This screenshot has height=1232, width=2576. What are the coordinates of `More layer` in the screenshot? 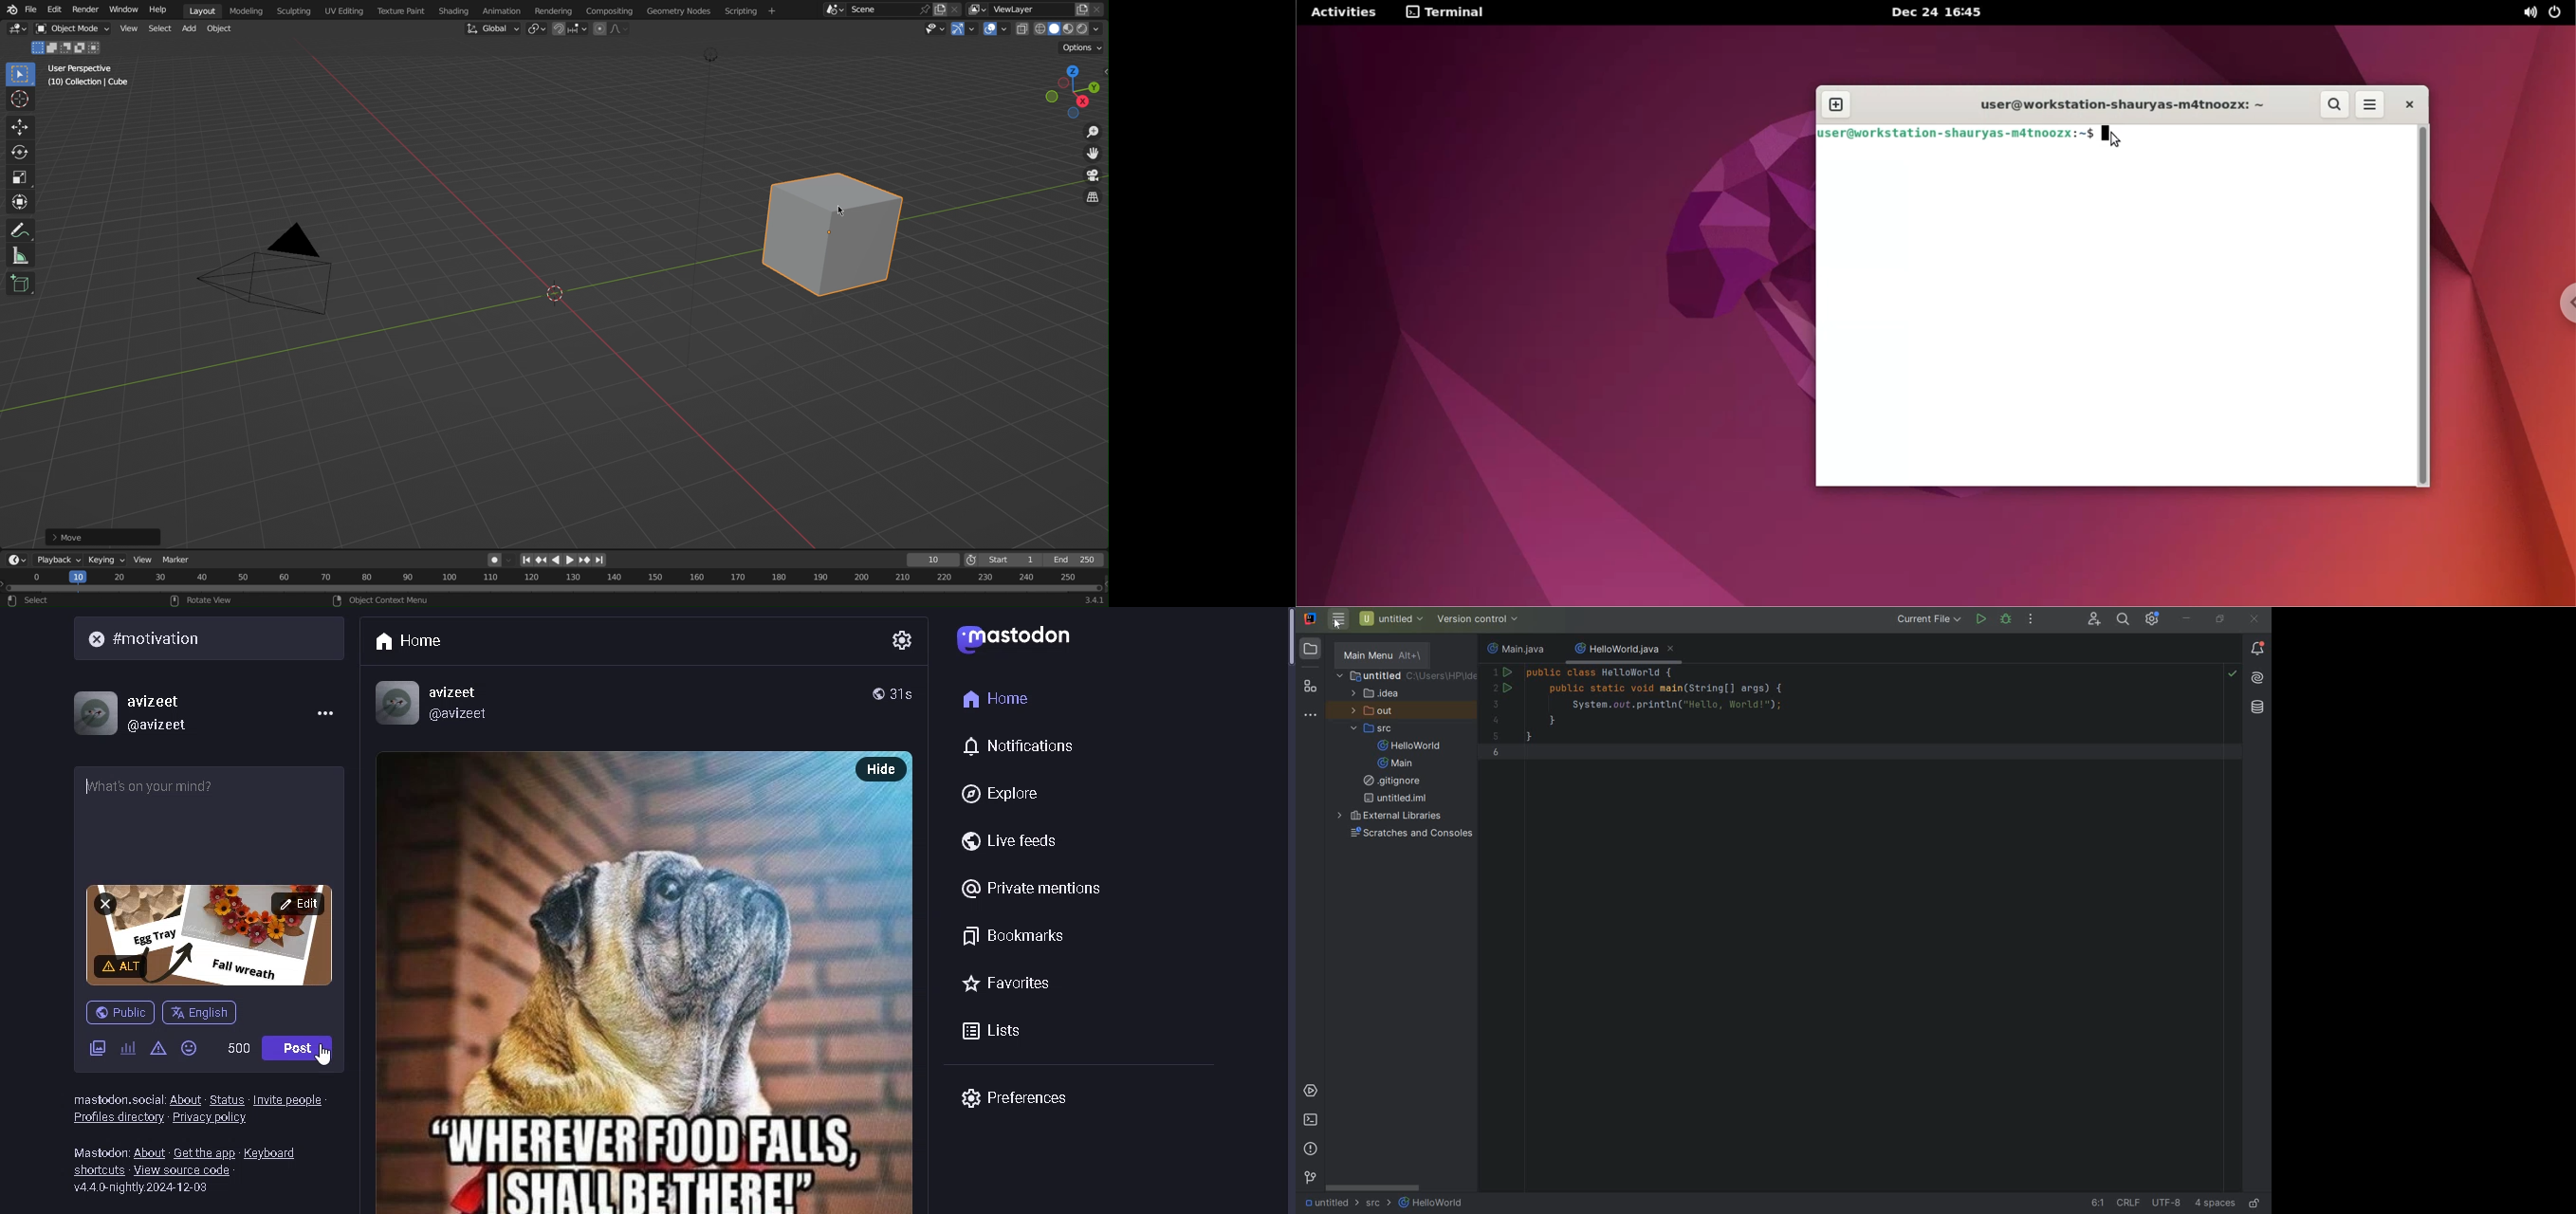 It's located at (978, 10).